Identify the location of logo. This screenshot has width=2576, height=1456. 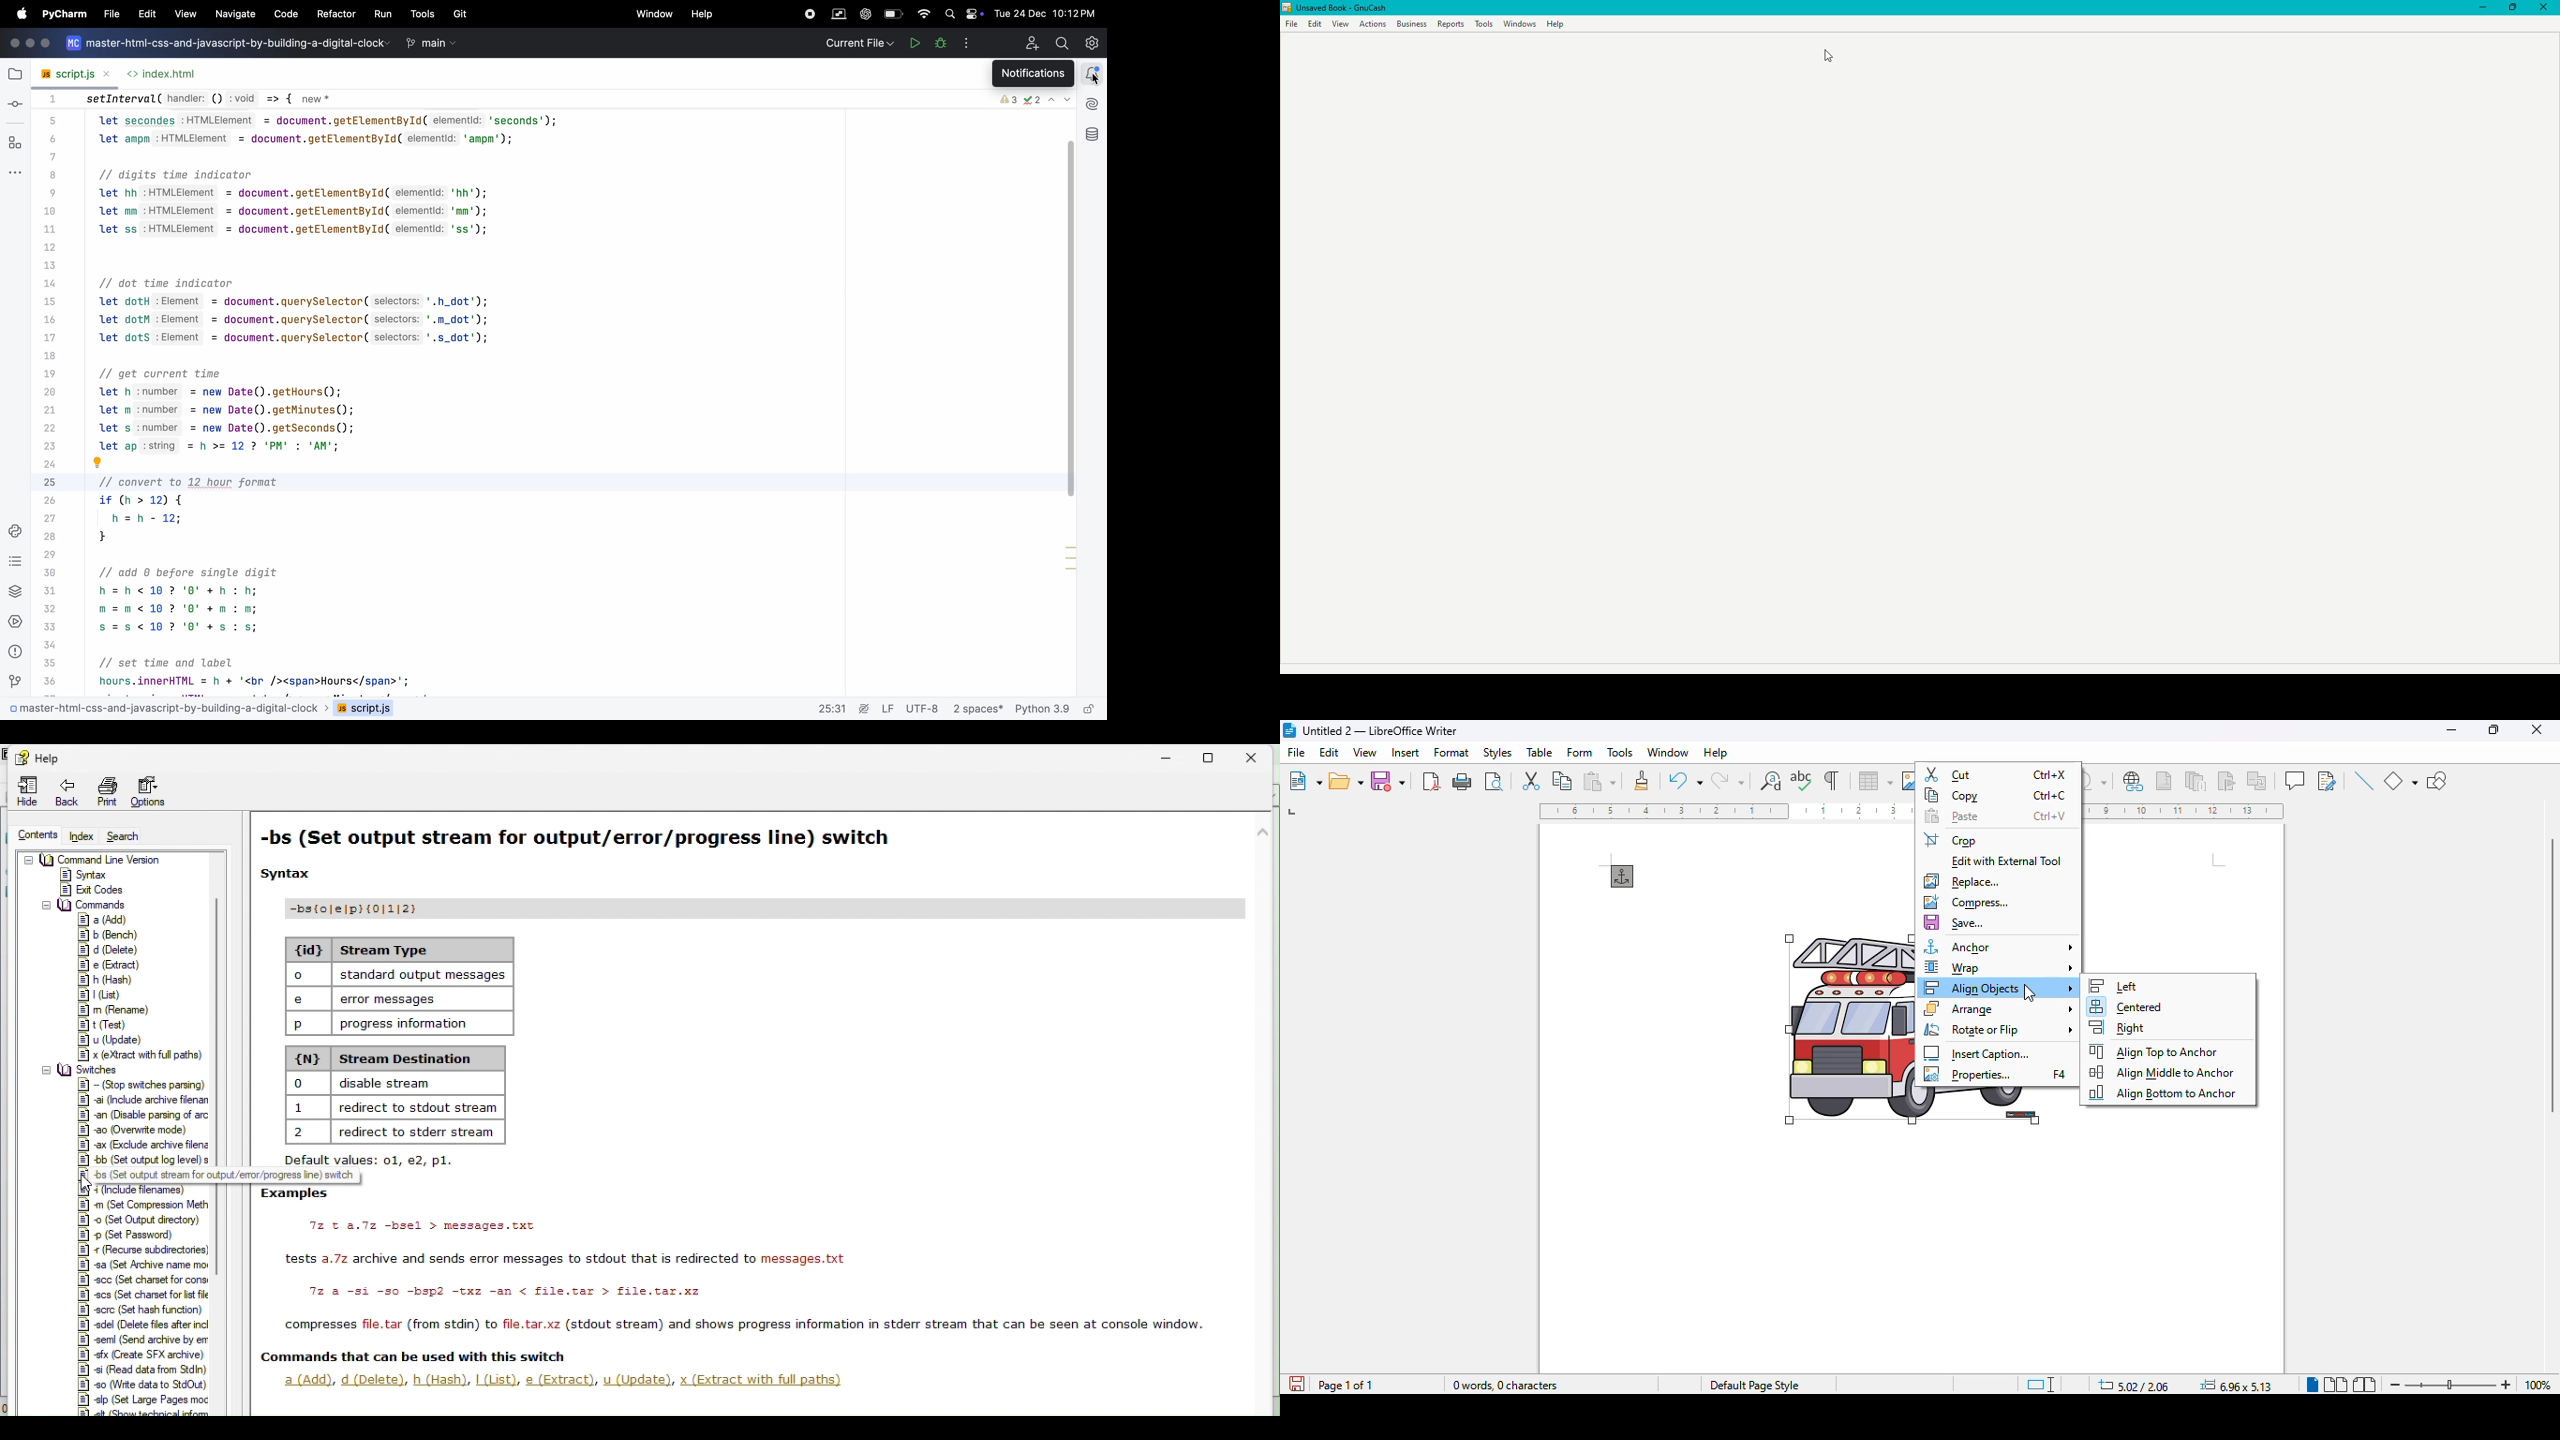
(1288, 8).